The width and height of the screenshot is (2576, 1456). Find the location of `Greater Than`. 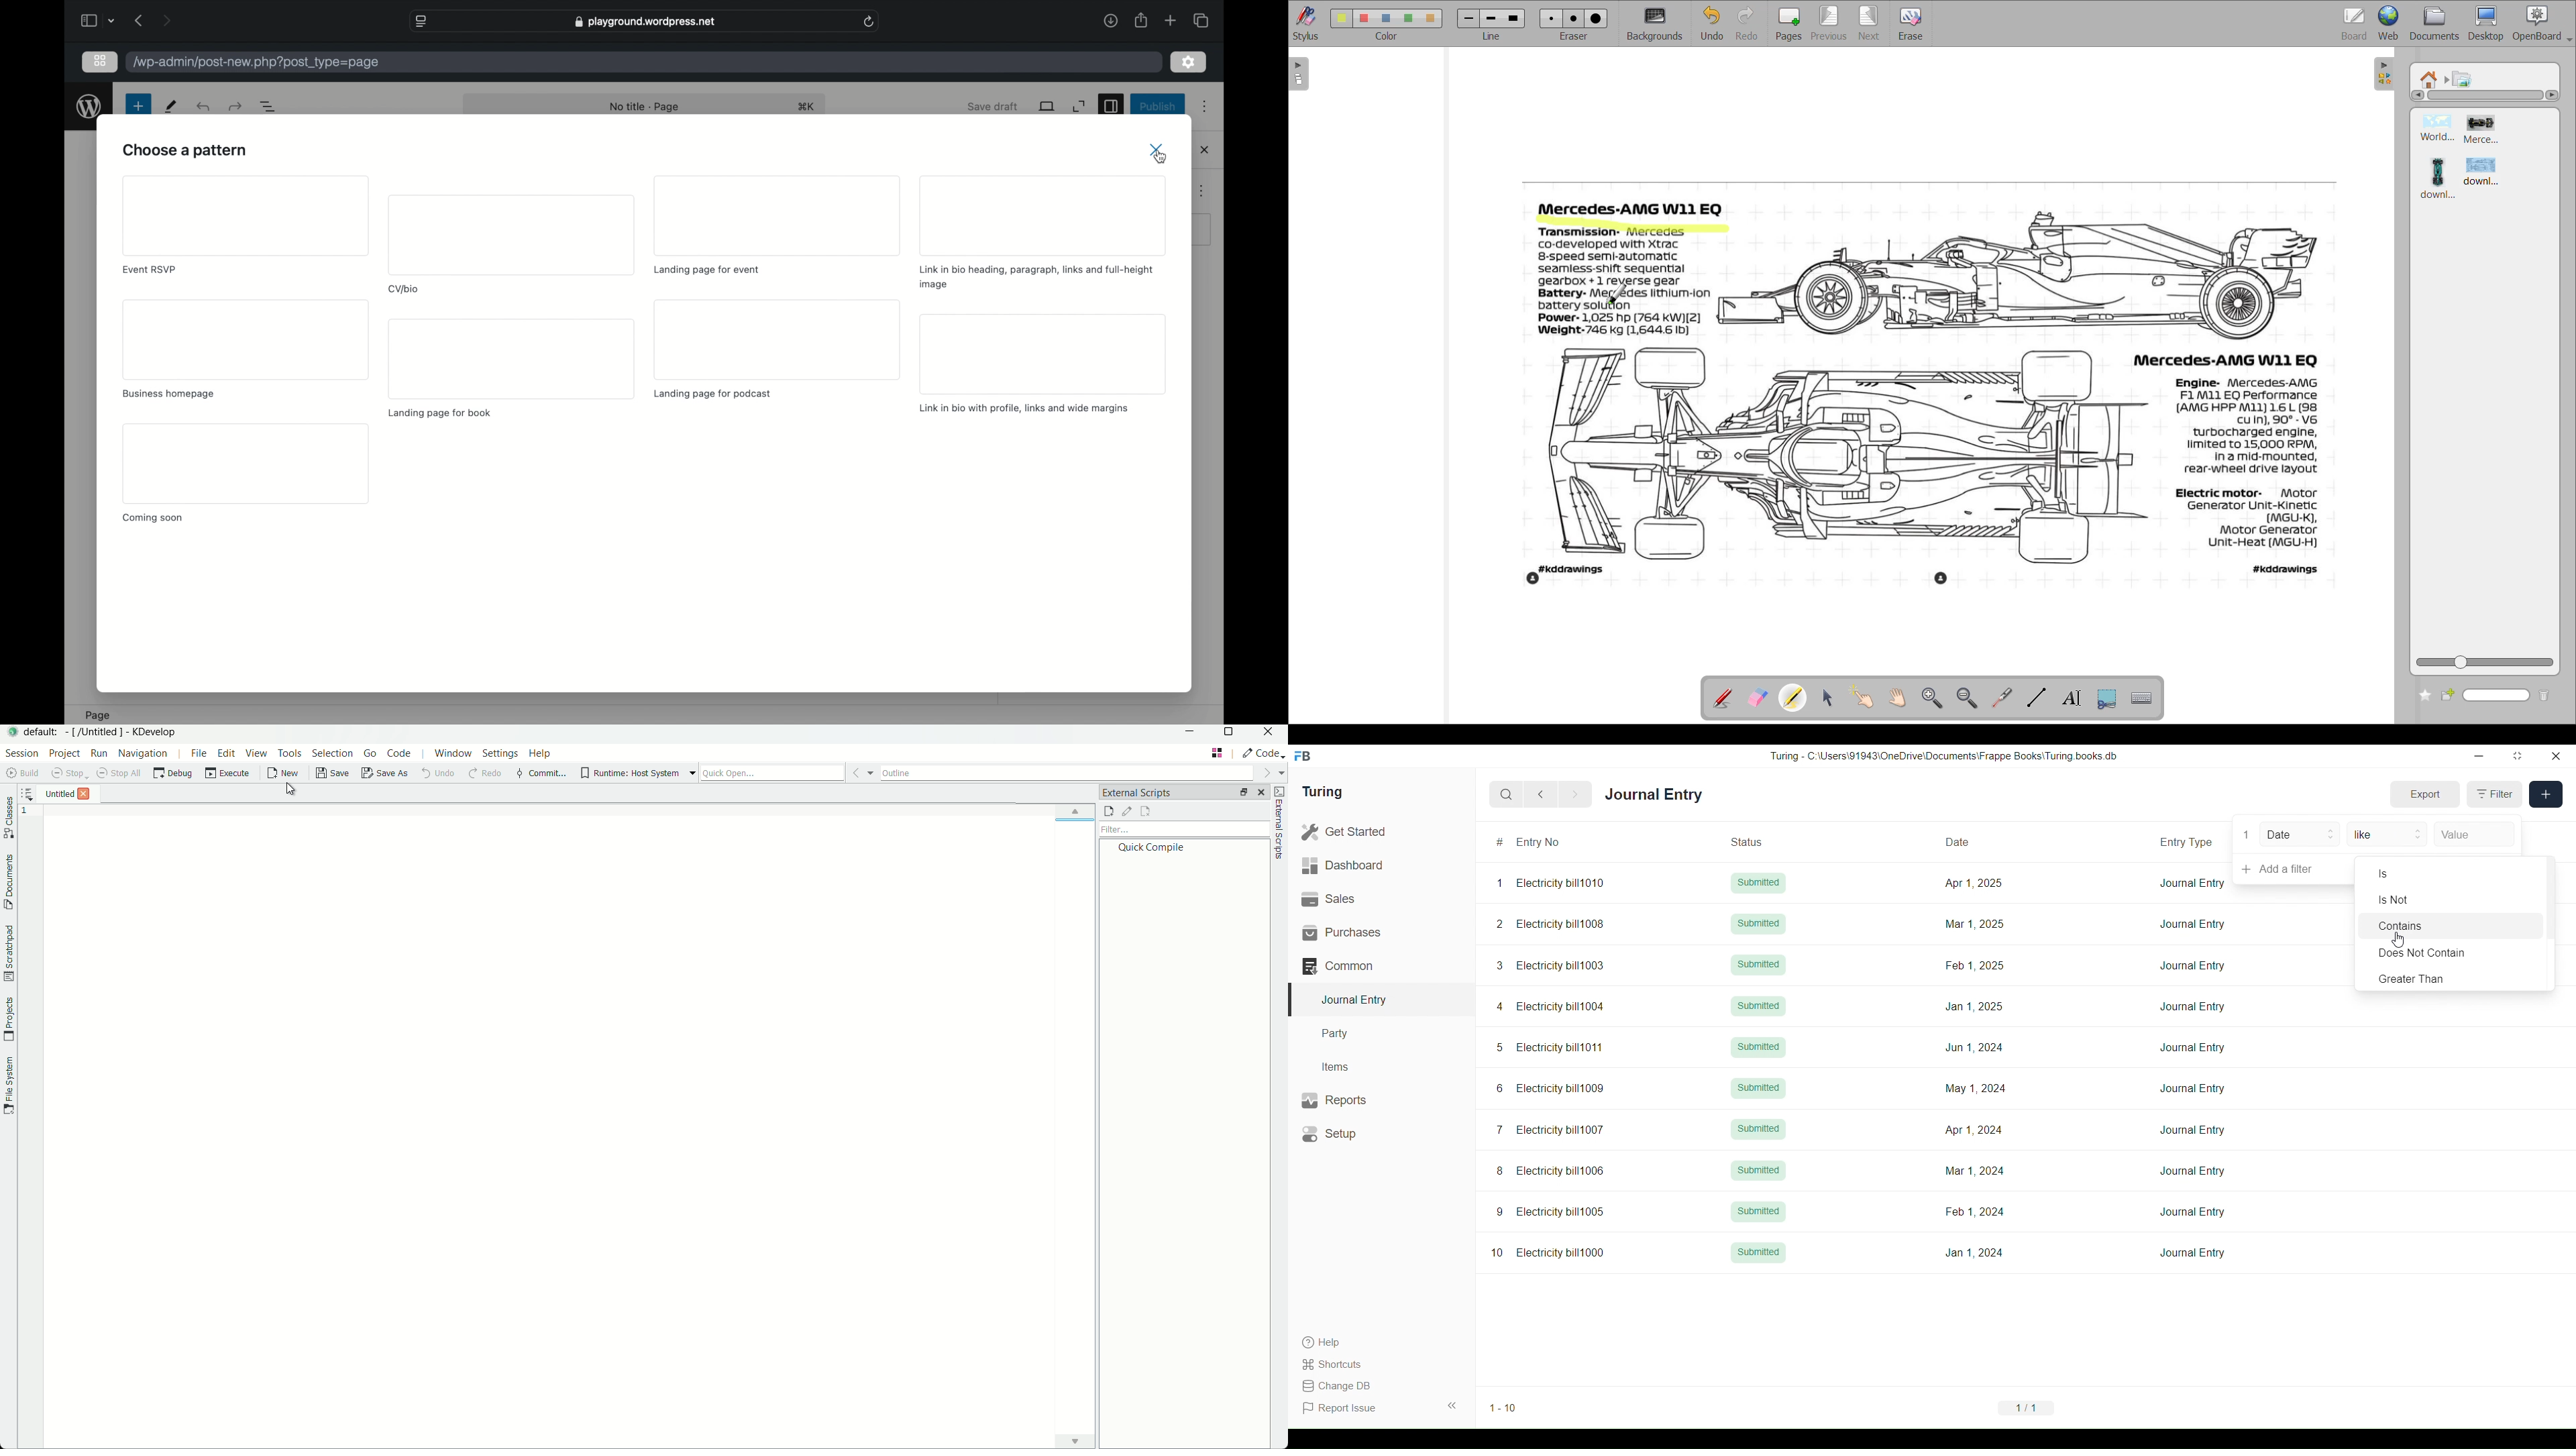

Greater Than is located at coordinates (2451, 979).